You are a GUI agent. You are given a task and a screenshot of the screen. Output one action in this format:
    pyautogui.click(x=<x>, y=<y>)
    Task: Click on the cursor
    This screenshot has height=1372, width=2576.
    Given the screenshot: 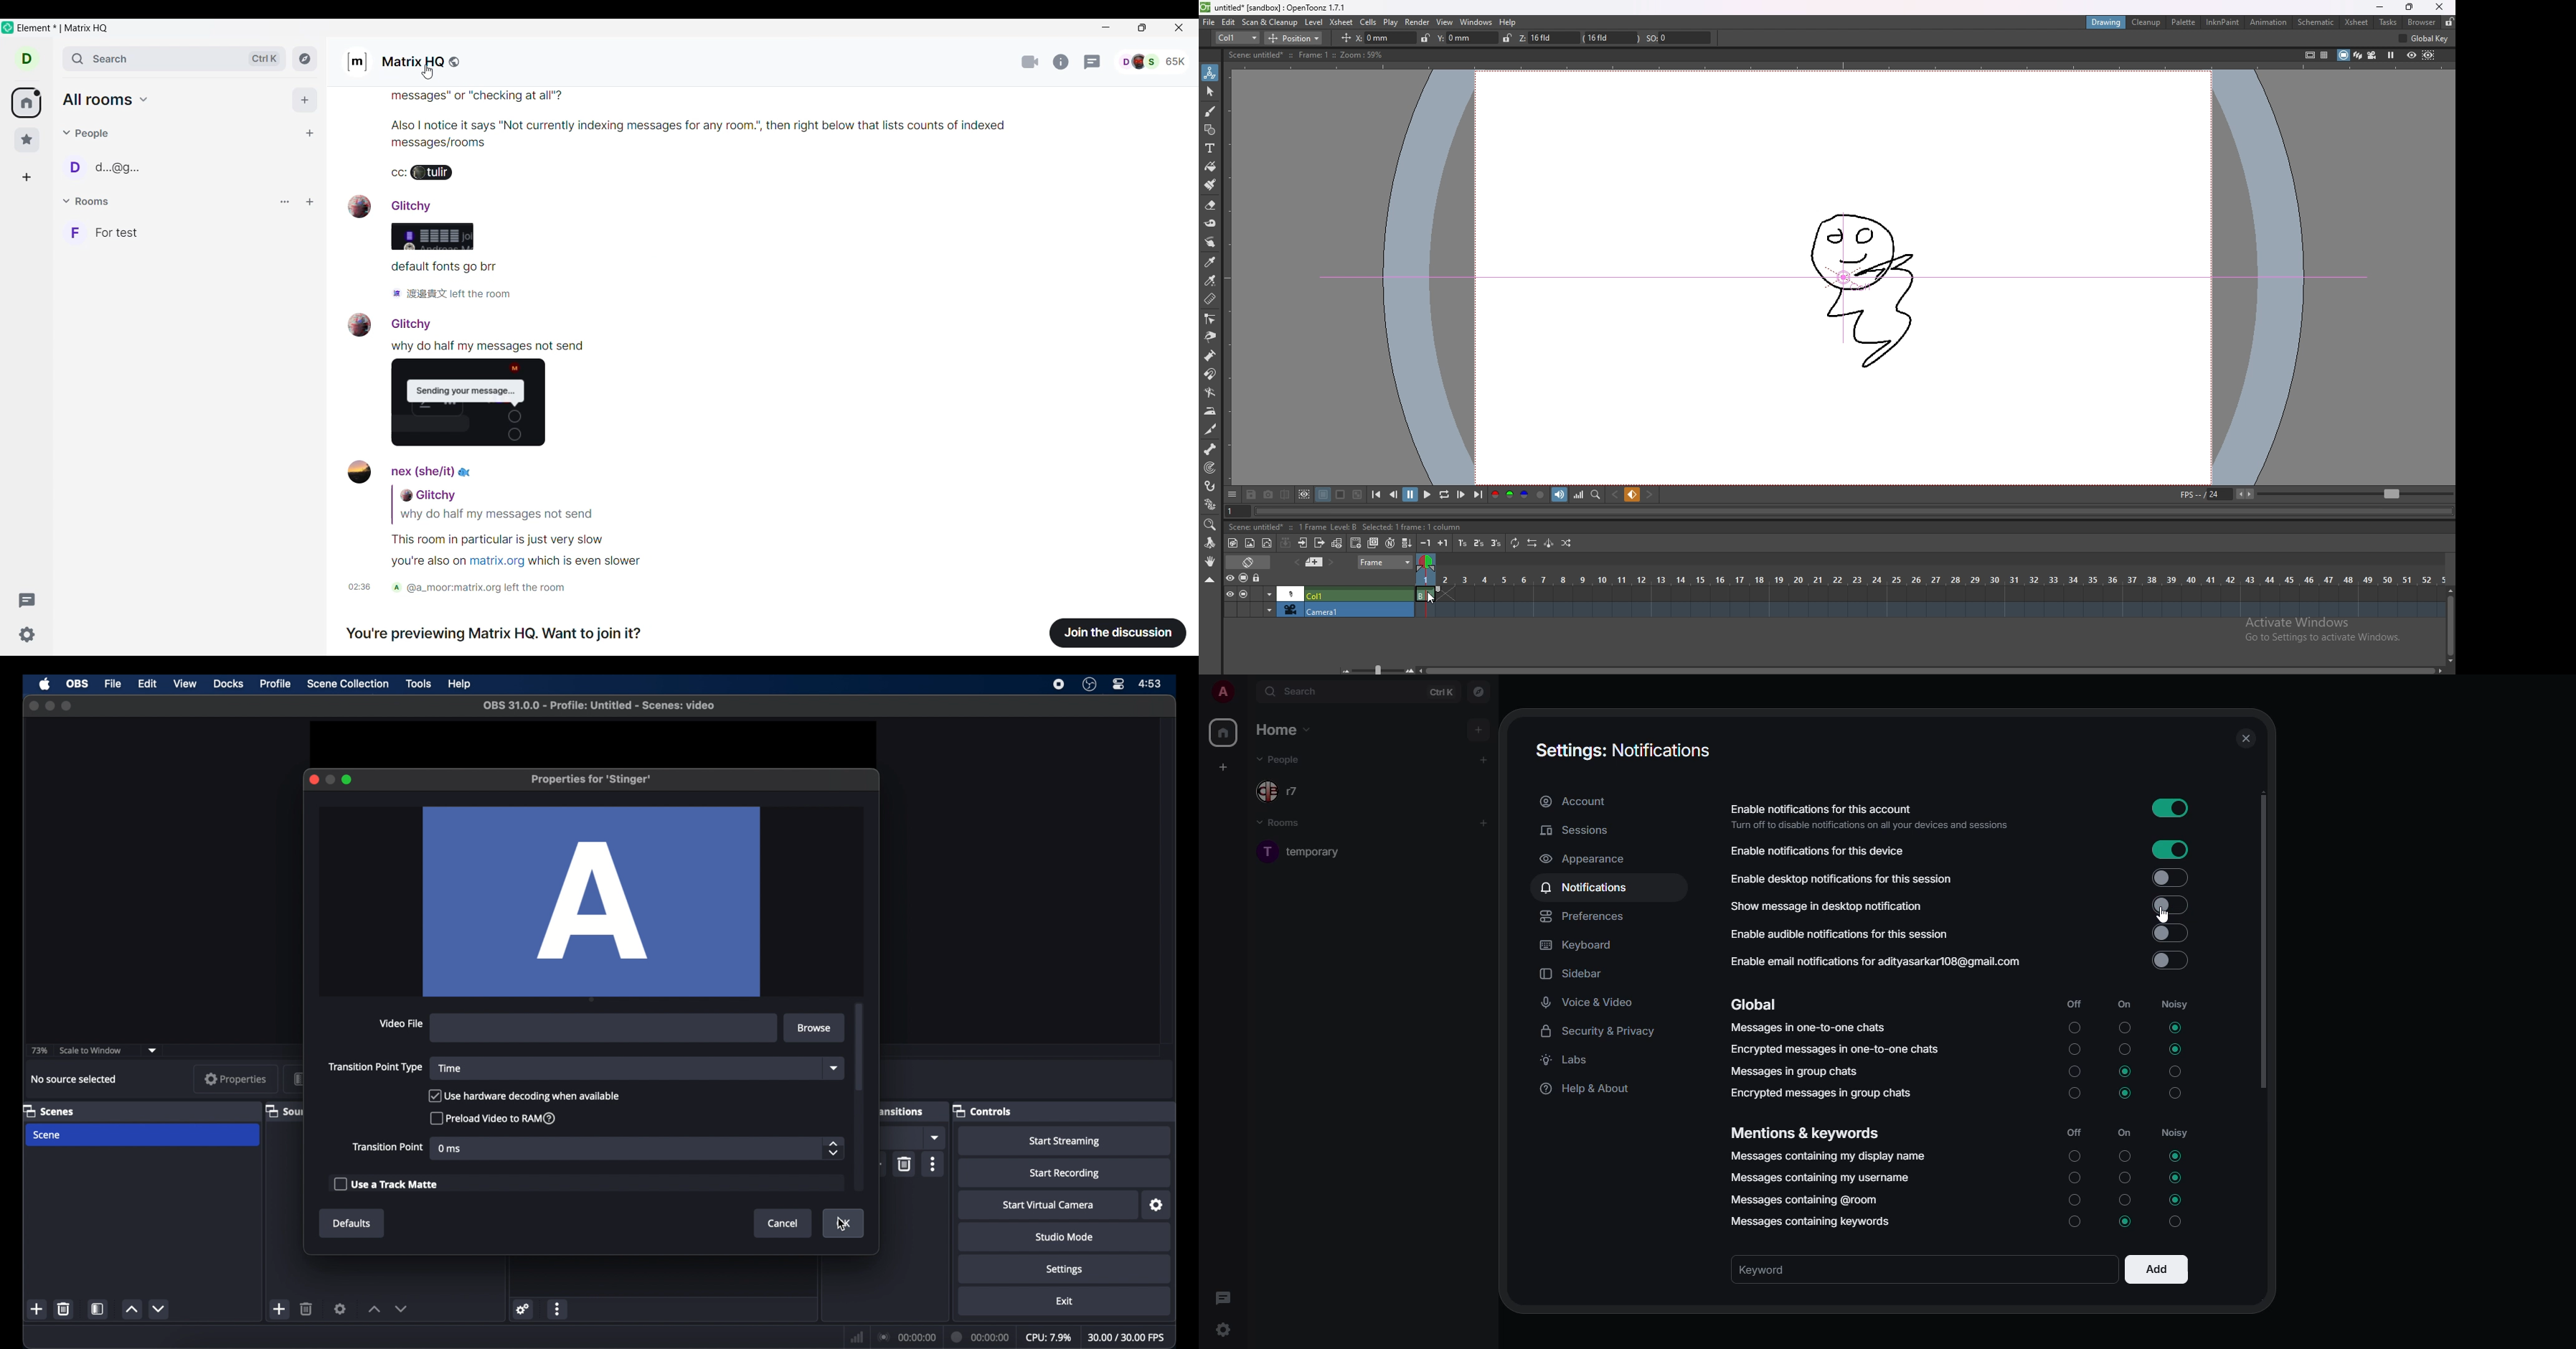 What is the action you would take?
    pyautogui.click(x=842, y=1224)
    